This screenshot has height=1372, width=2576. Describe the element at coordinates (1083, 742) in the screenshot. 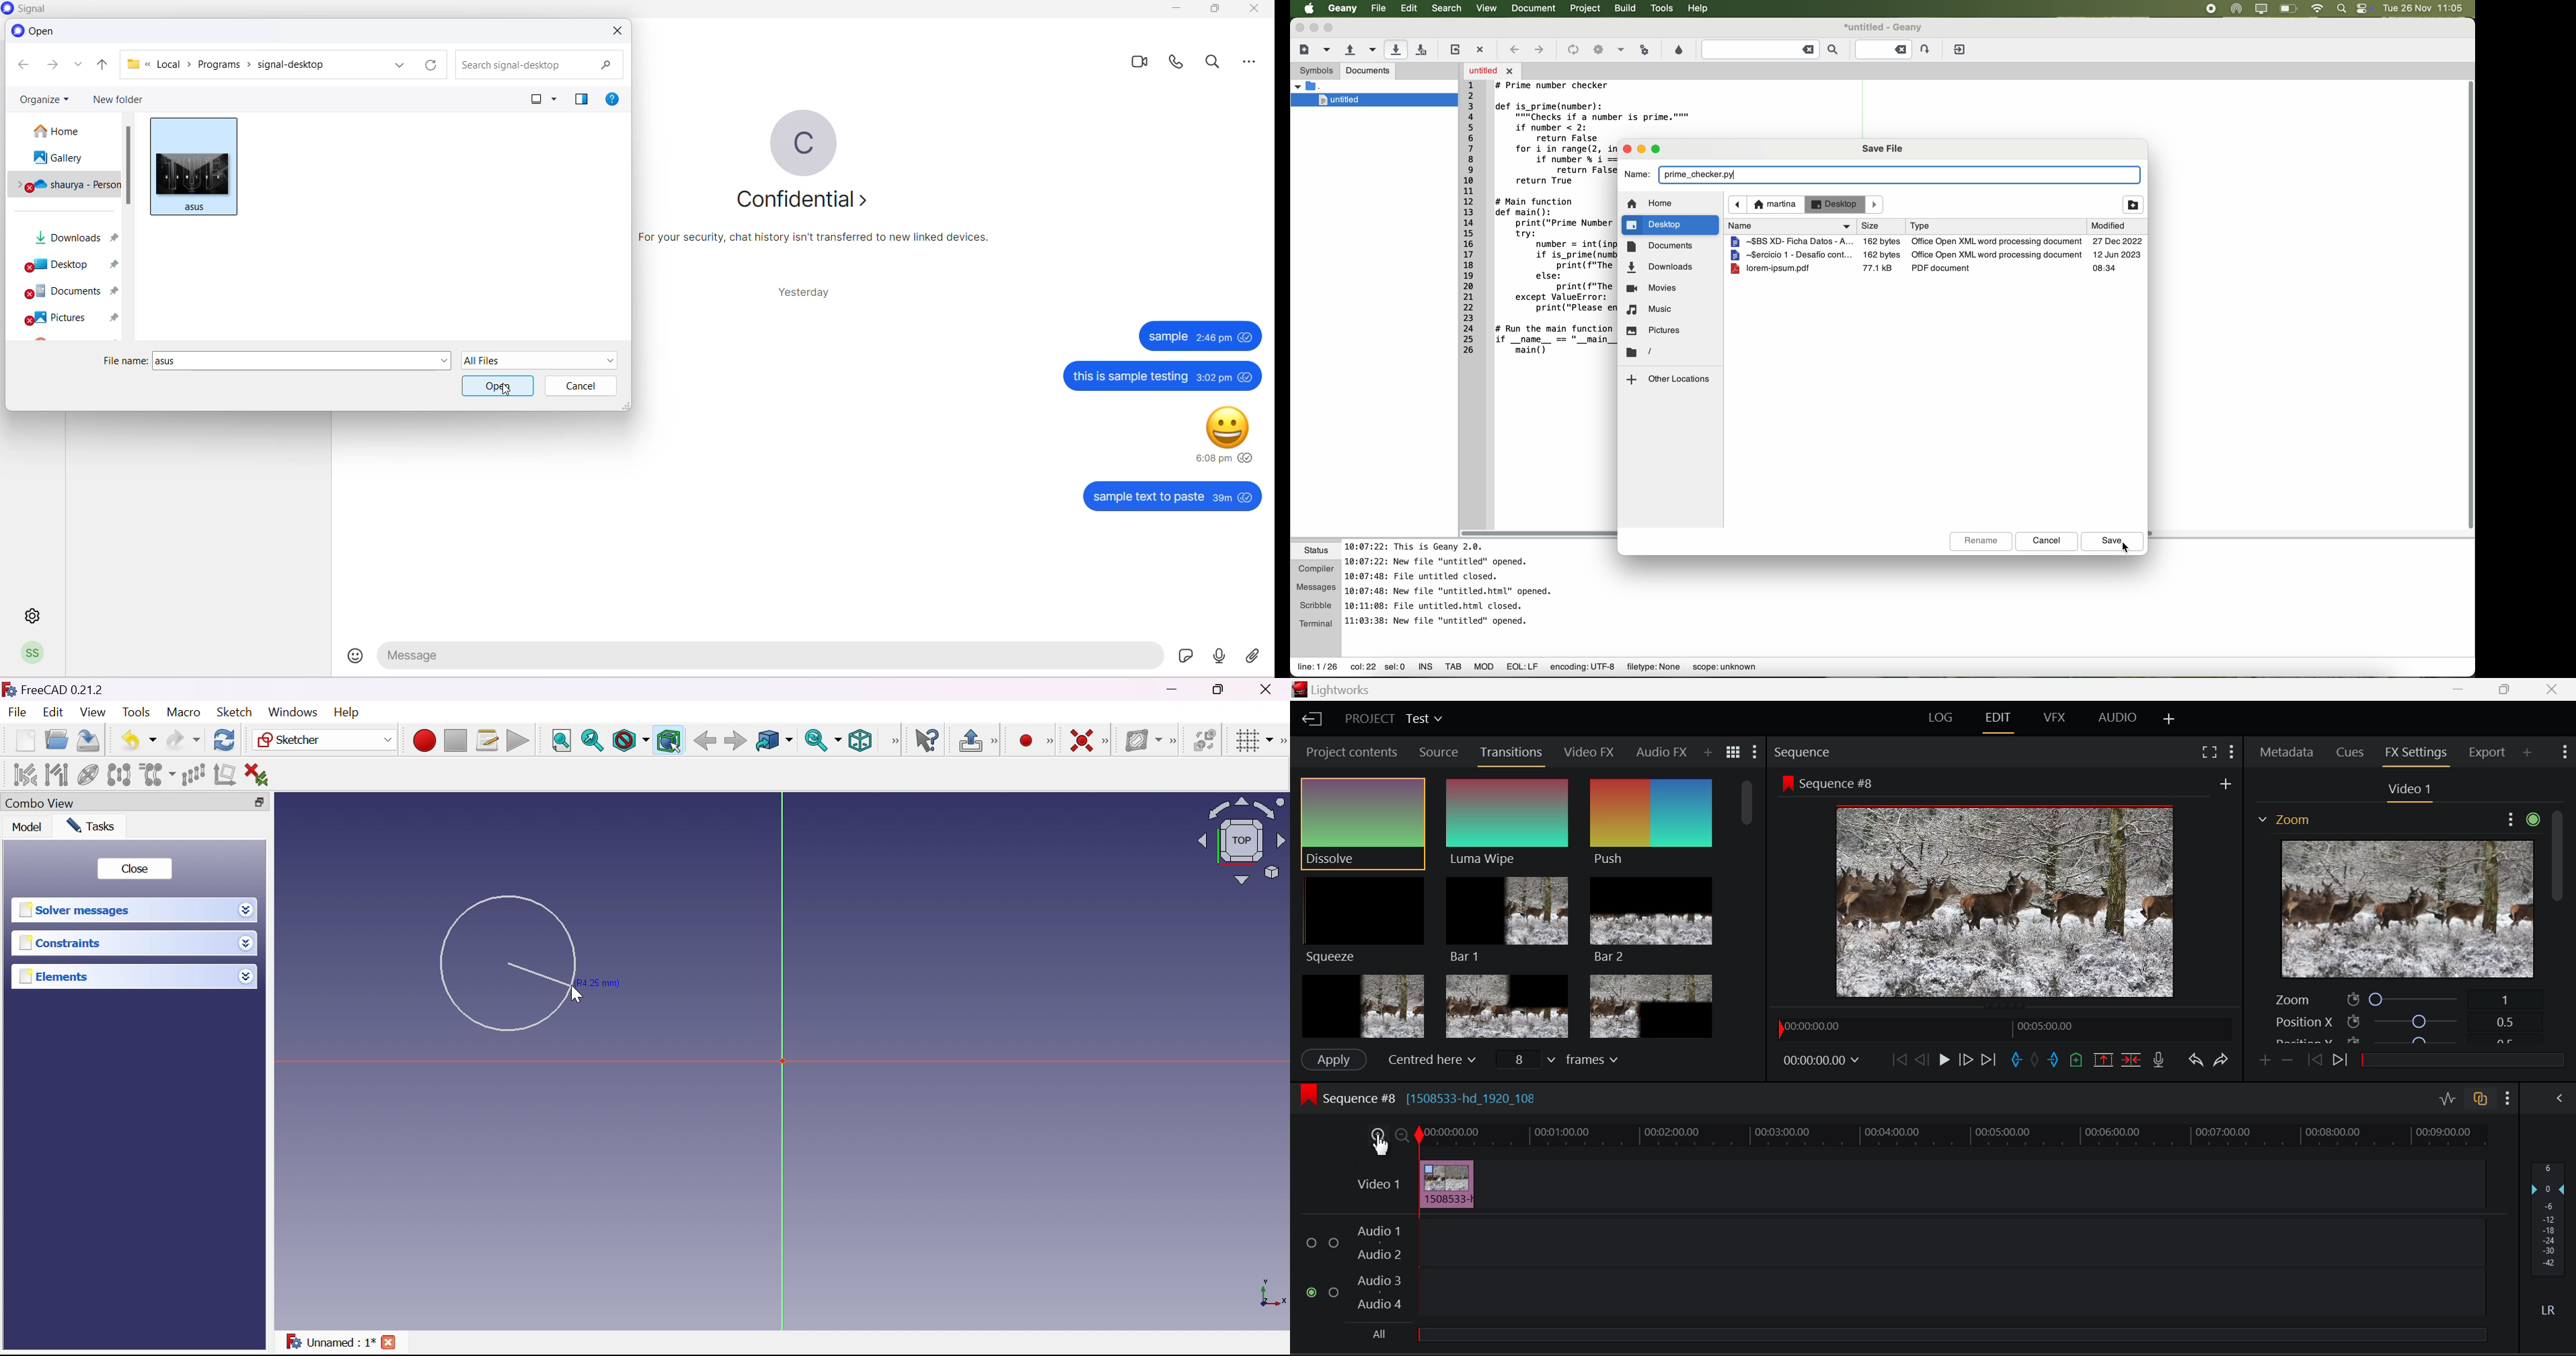

I see `Constrain conincident` at that location.